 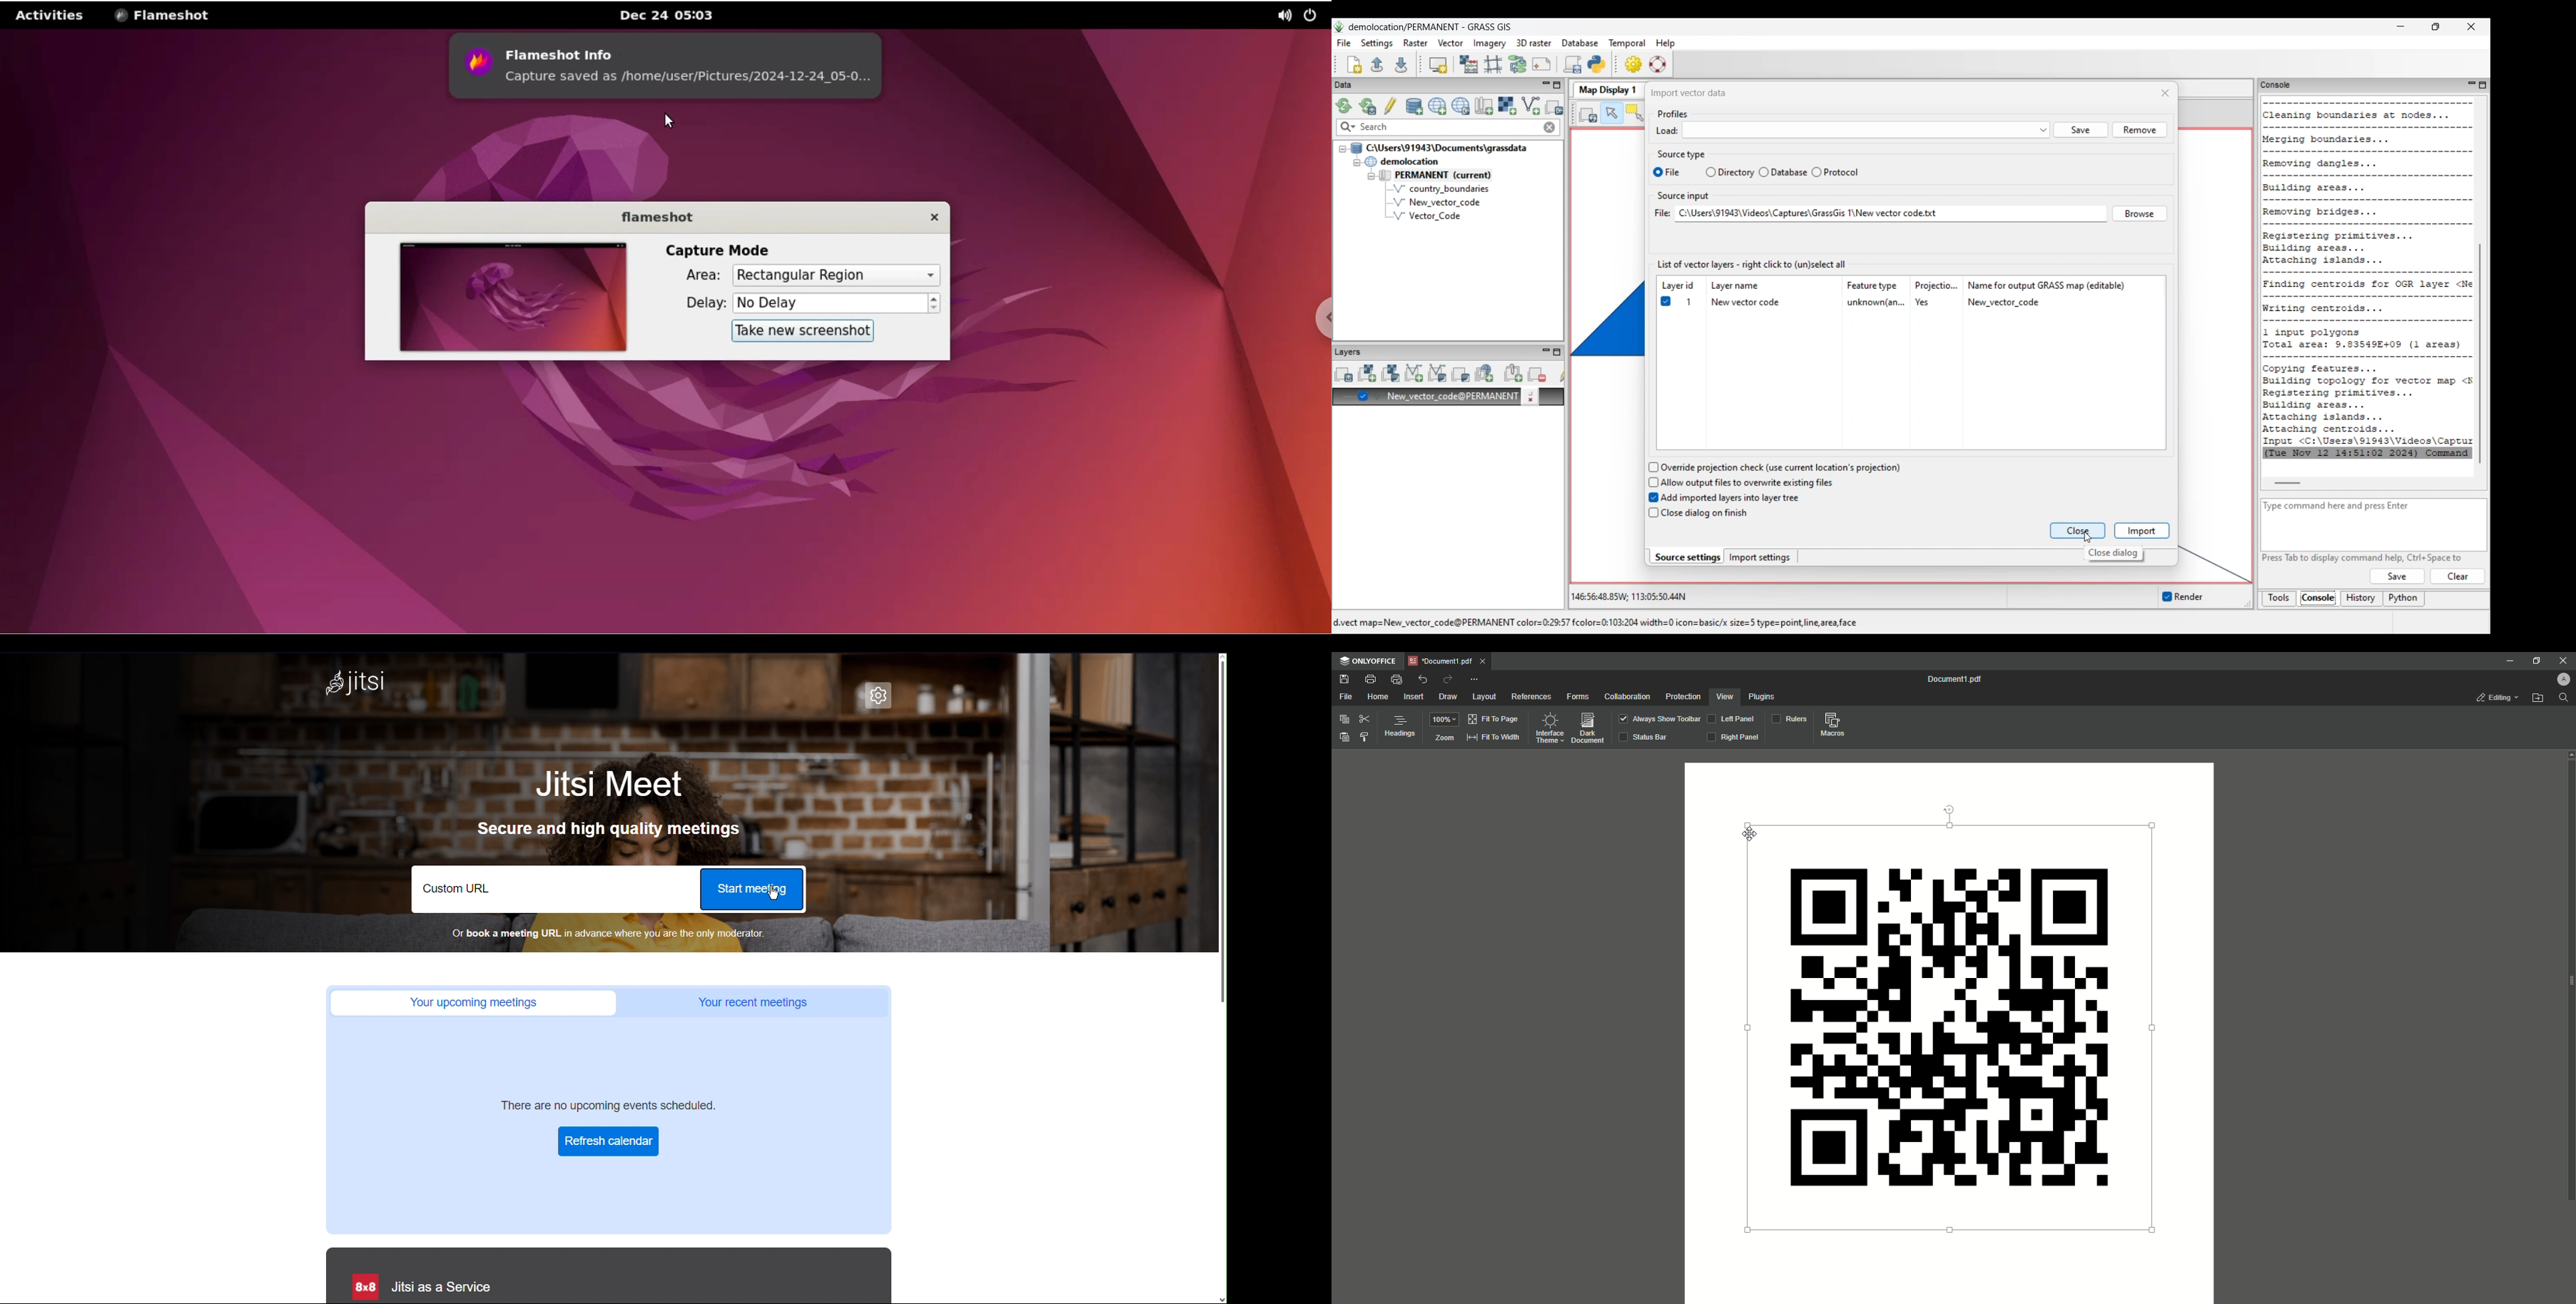 I want to click on Right Panel, so click(x=1734, y=738).